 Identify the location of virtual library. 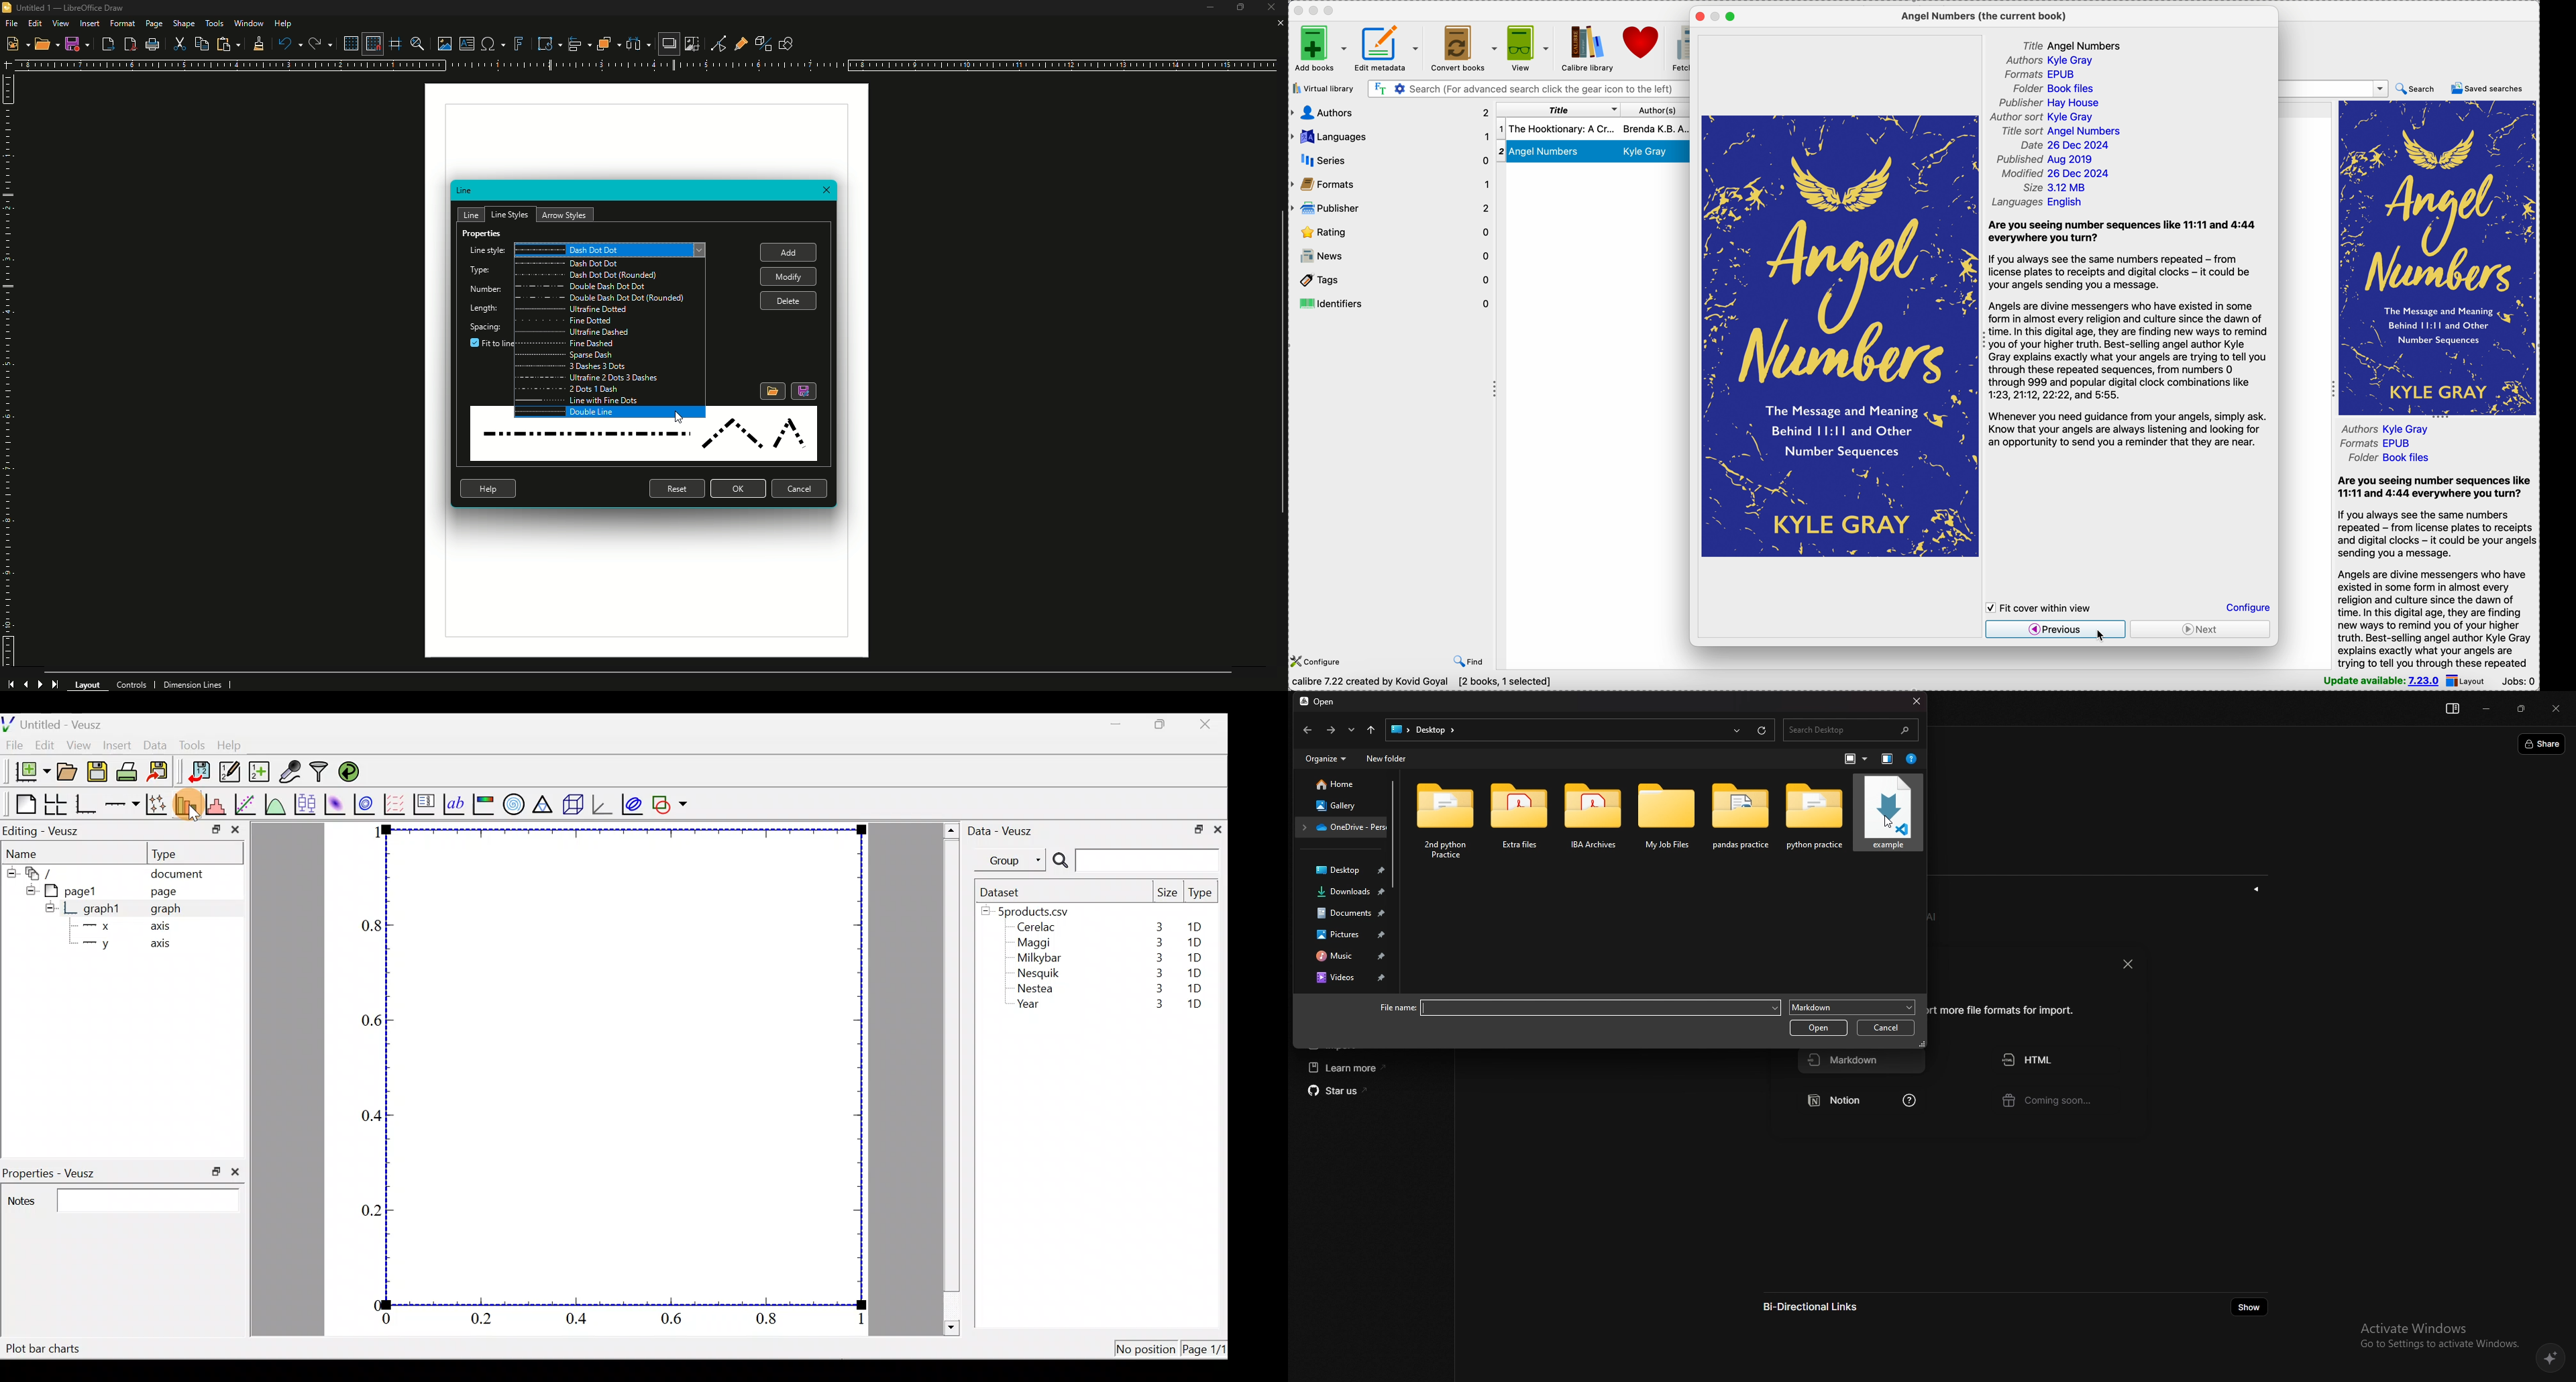
(1323, 88).